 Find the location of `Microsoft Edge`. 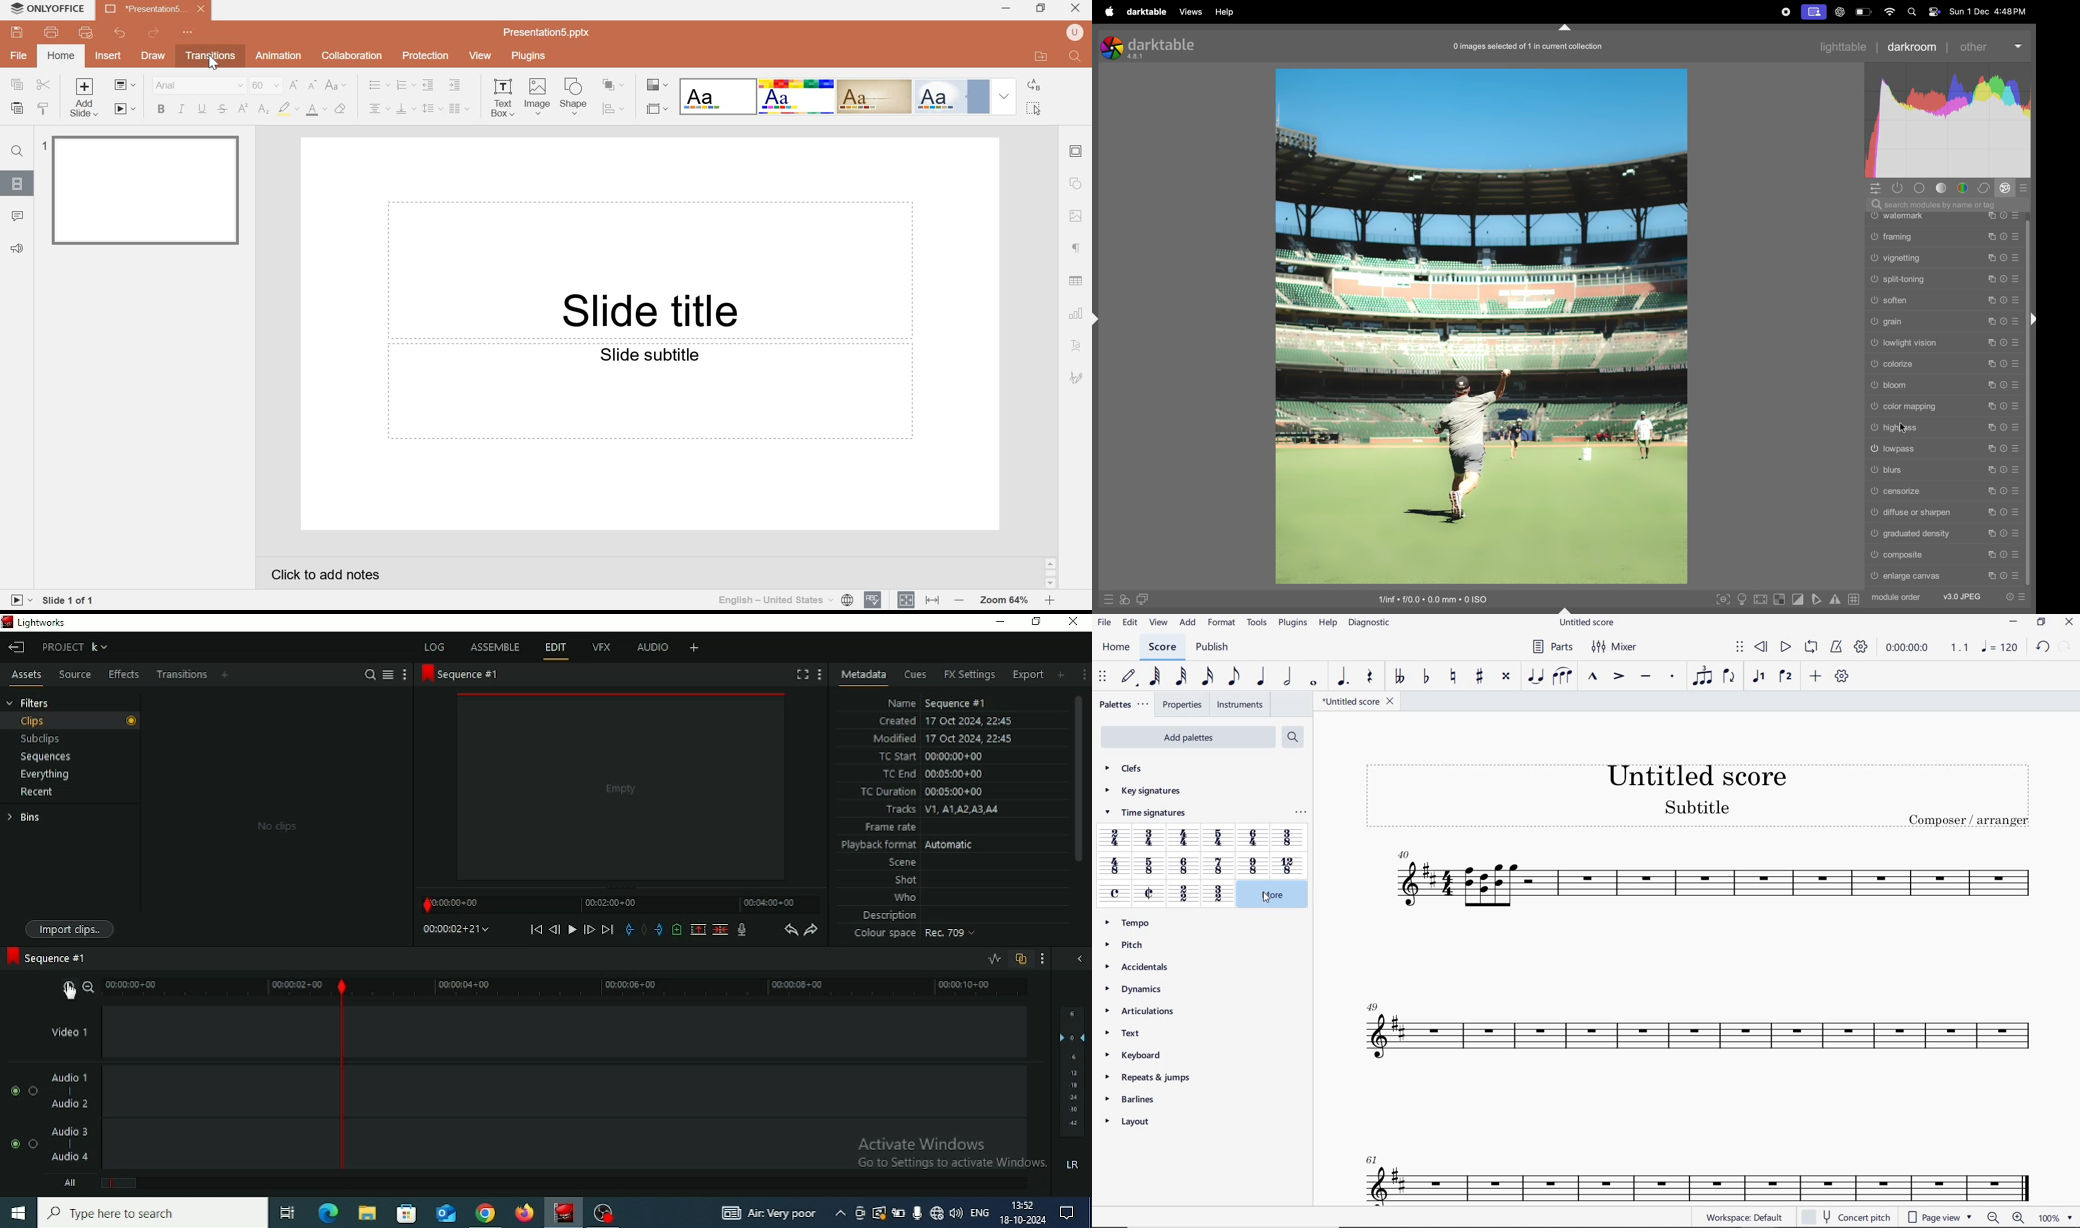

Microsoft Edge is located at coordinates (328, 1211).